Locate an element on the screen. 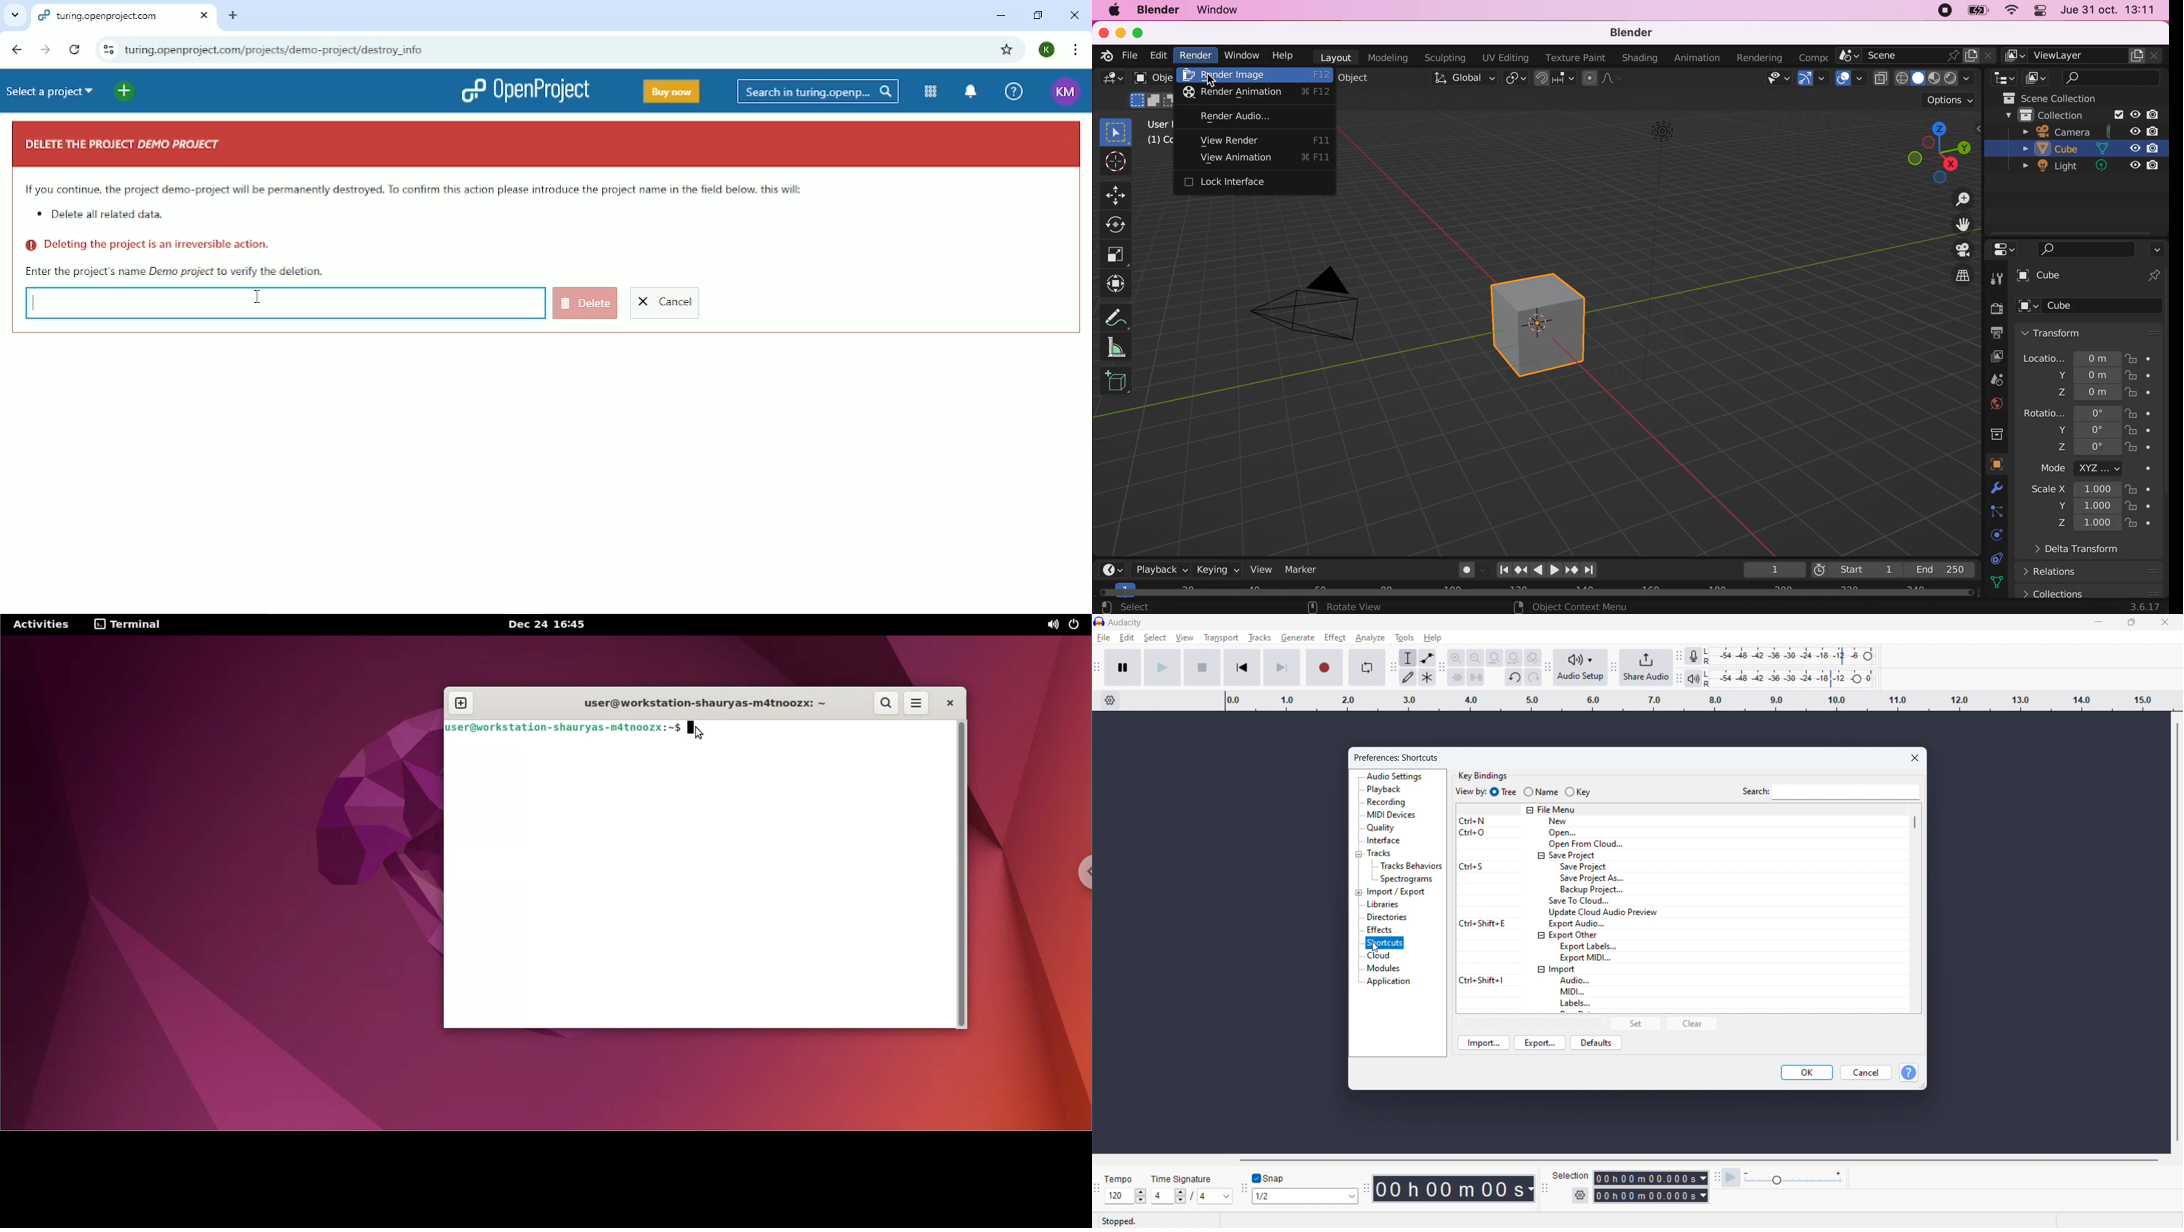 This screenshot has width=2184, height=1232. collpase is located at coordinates (1359, 854).